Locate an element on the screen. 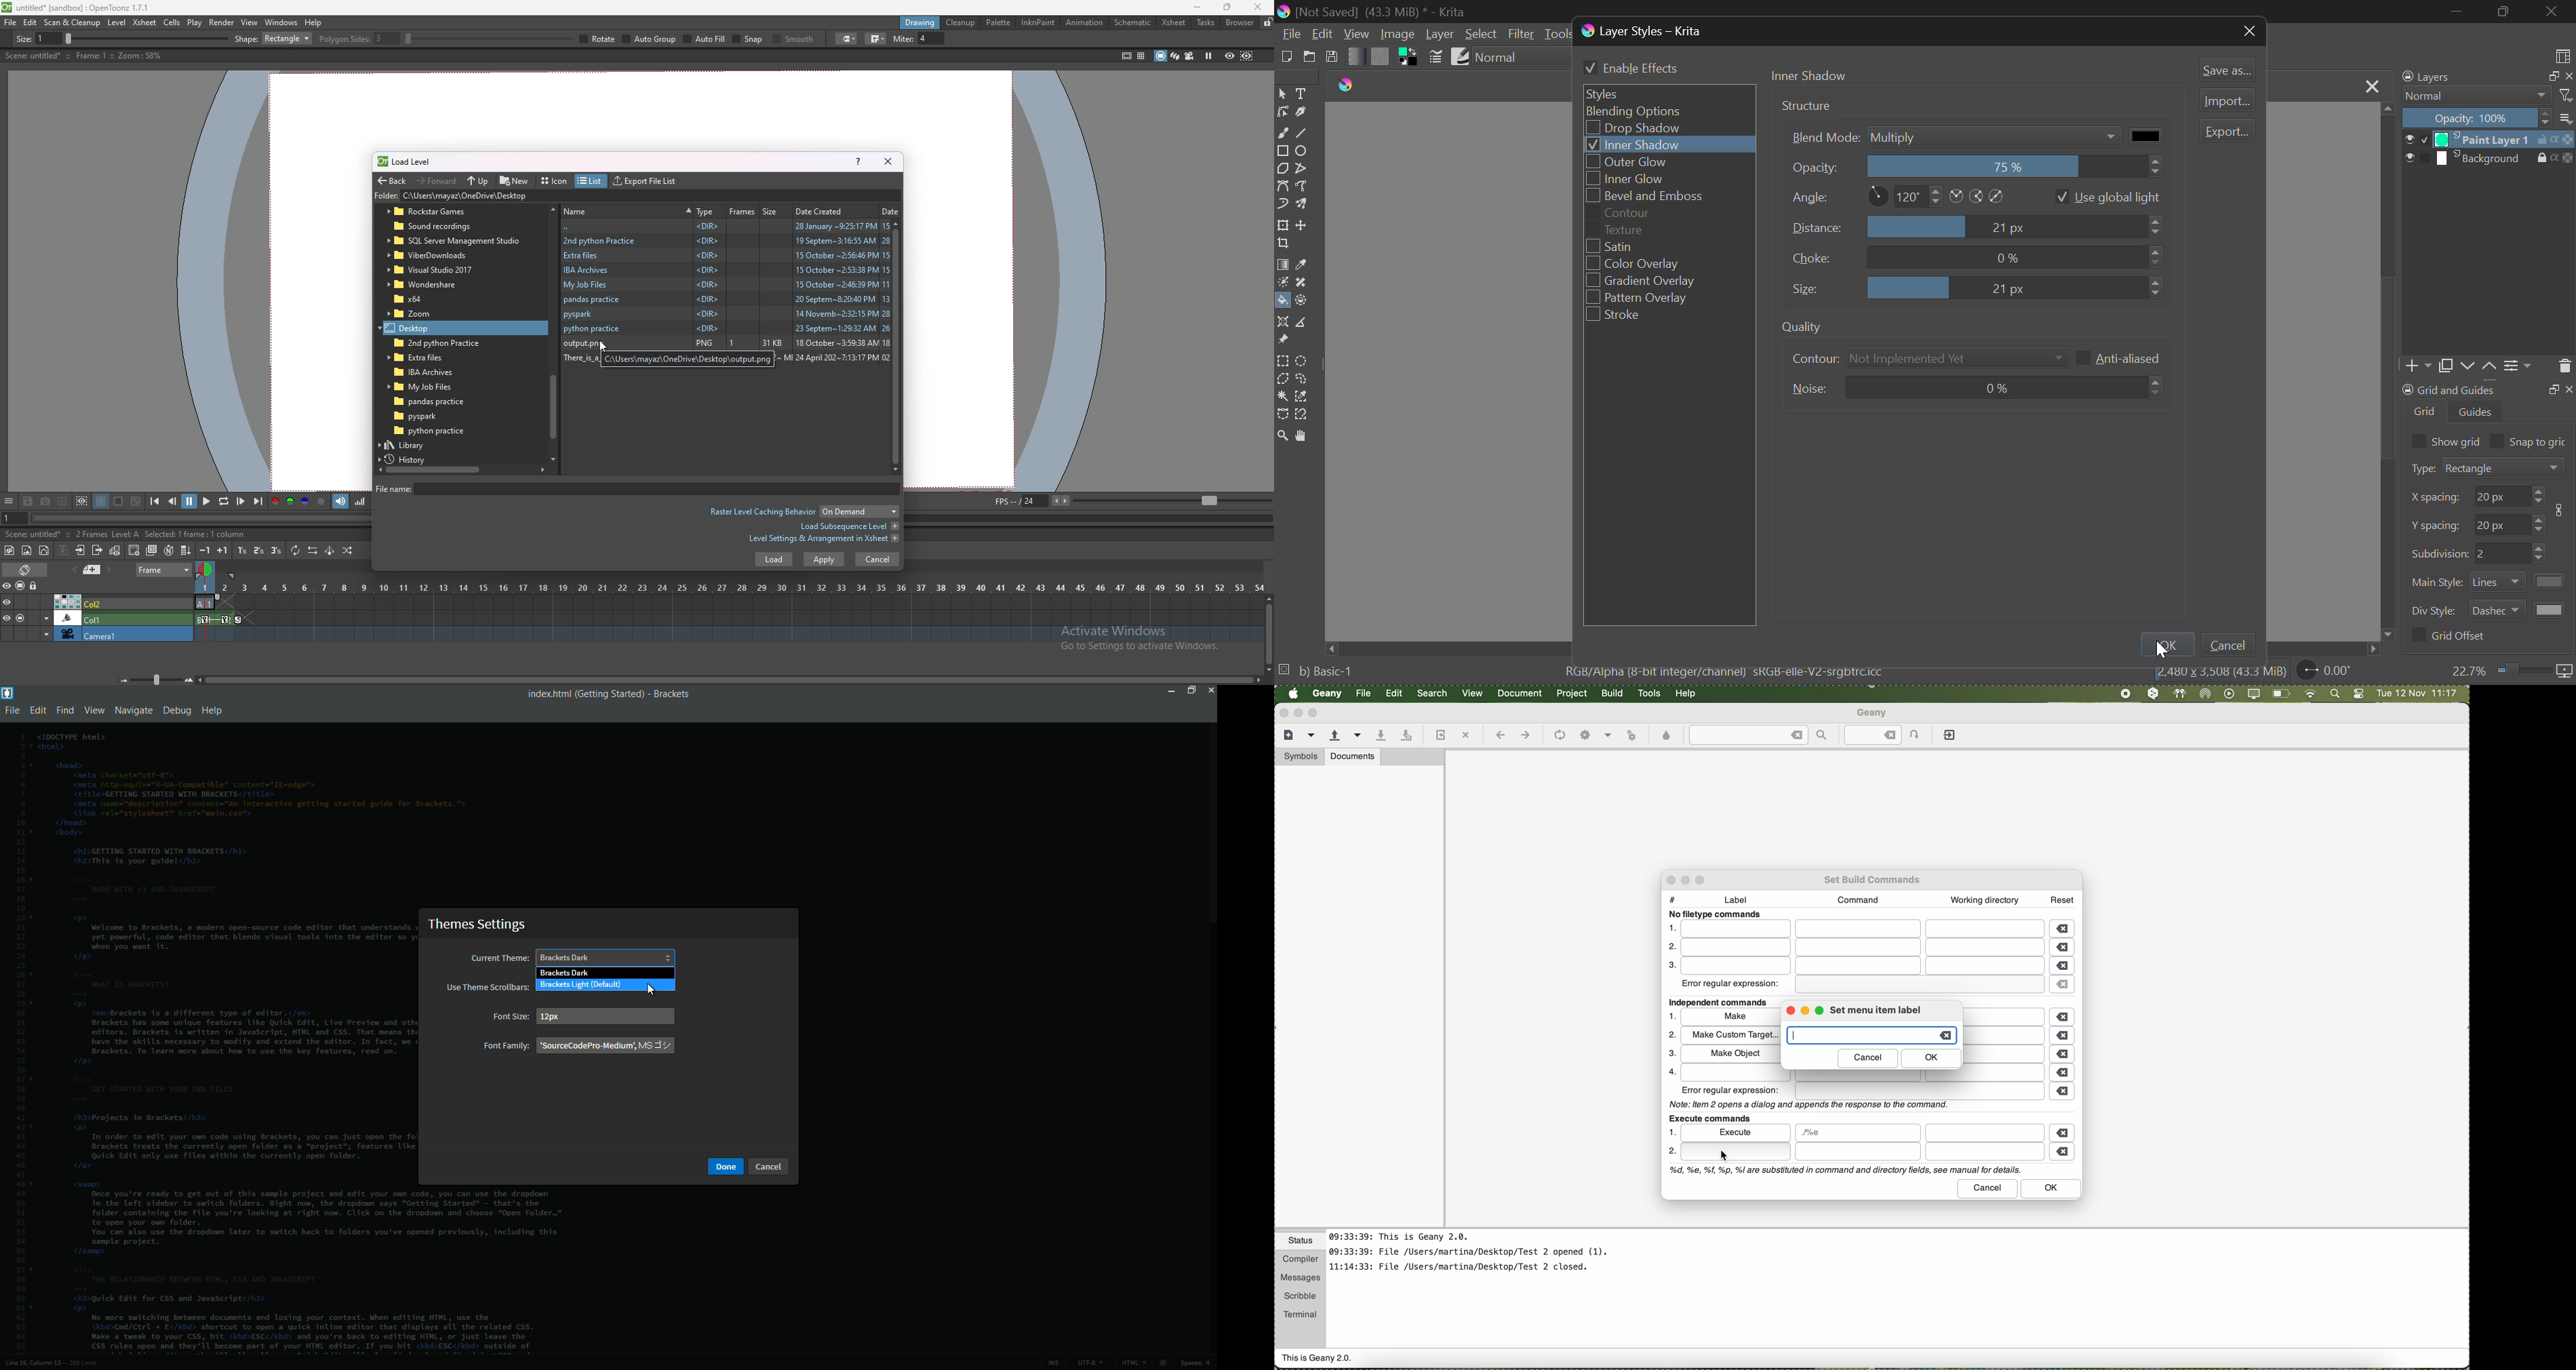 Image resolution: width=2576 pixels, height=1372 pixels. apply is located at coordinates (824, 560).